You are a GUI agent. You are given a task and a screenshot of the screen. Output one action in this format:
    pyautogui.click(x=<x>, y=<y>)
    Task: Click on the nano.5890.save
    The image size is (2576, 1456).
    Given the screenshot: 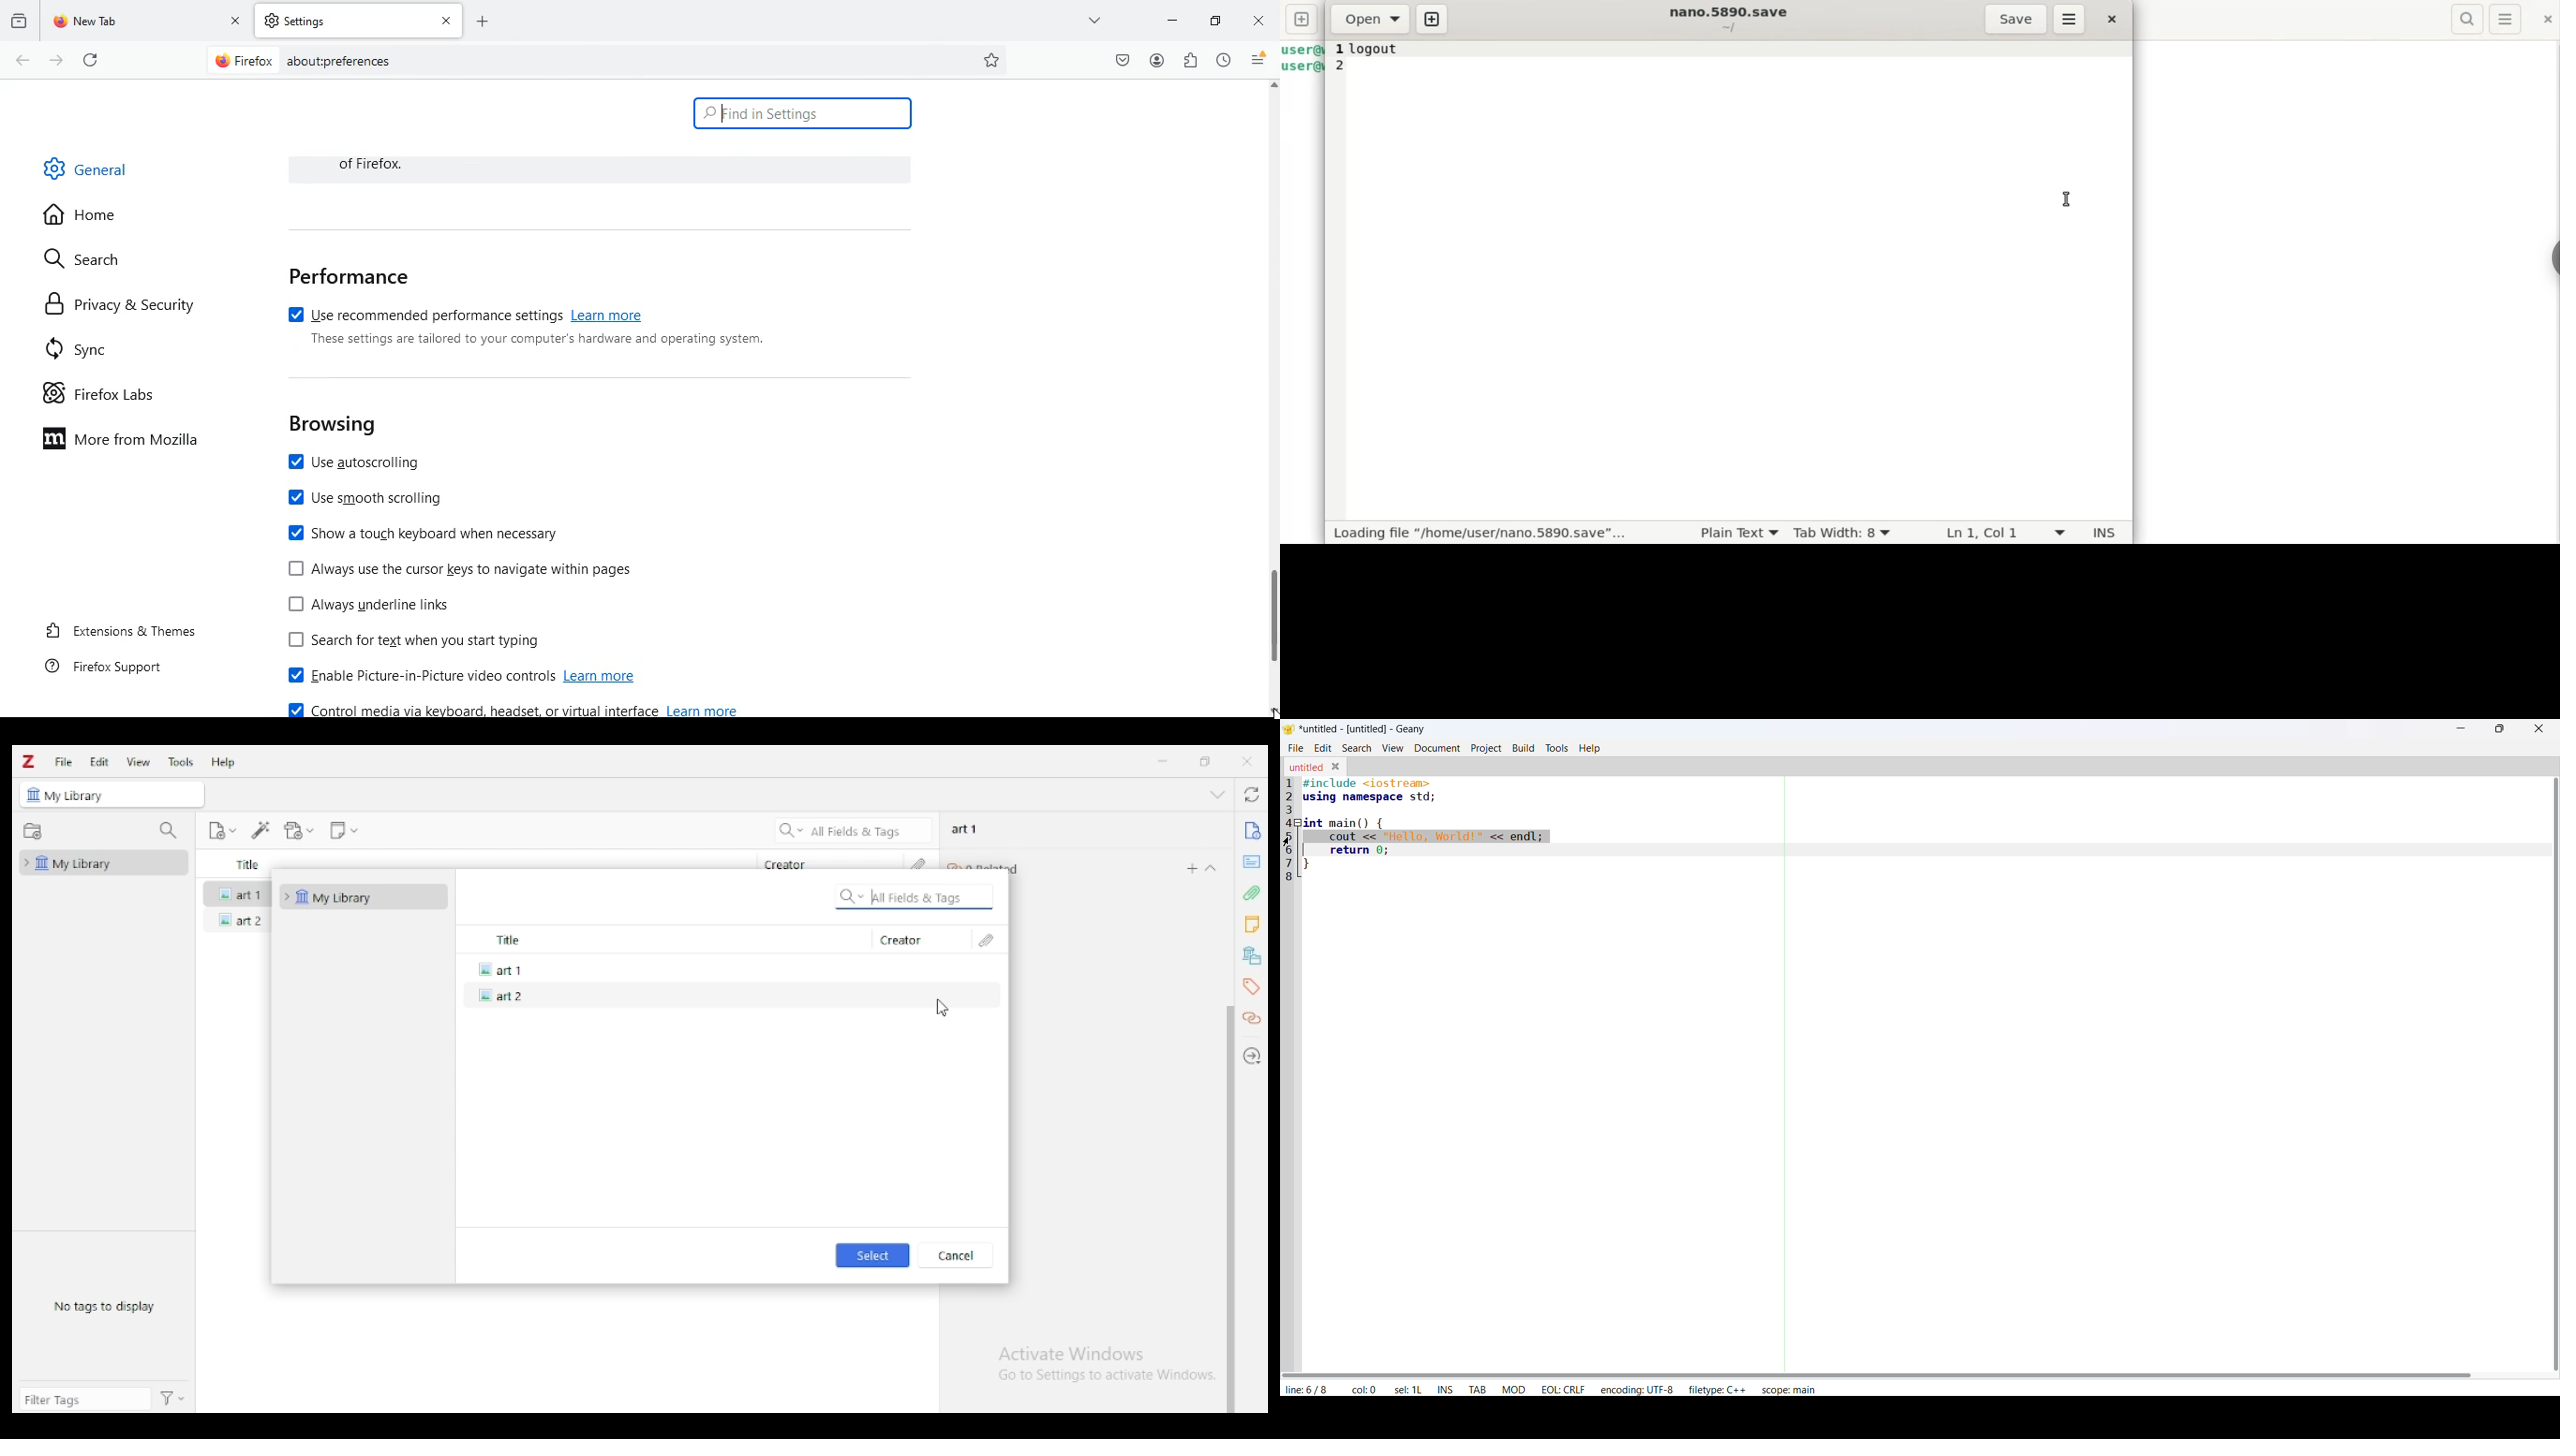 What is the action you would take?
    pyautogui.click(x=1729, y=13)
    